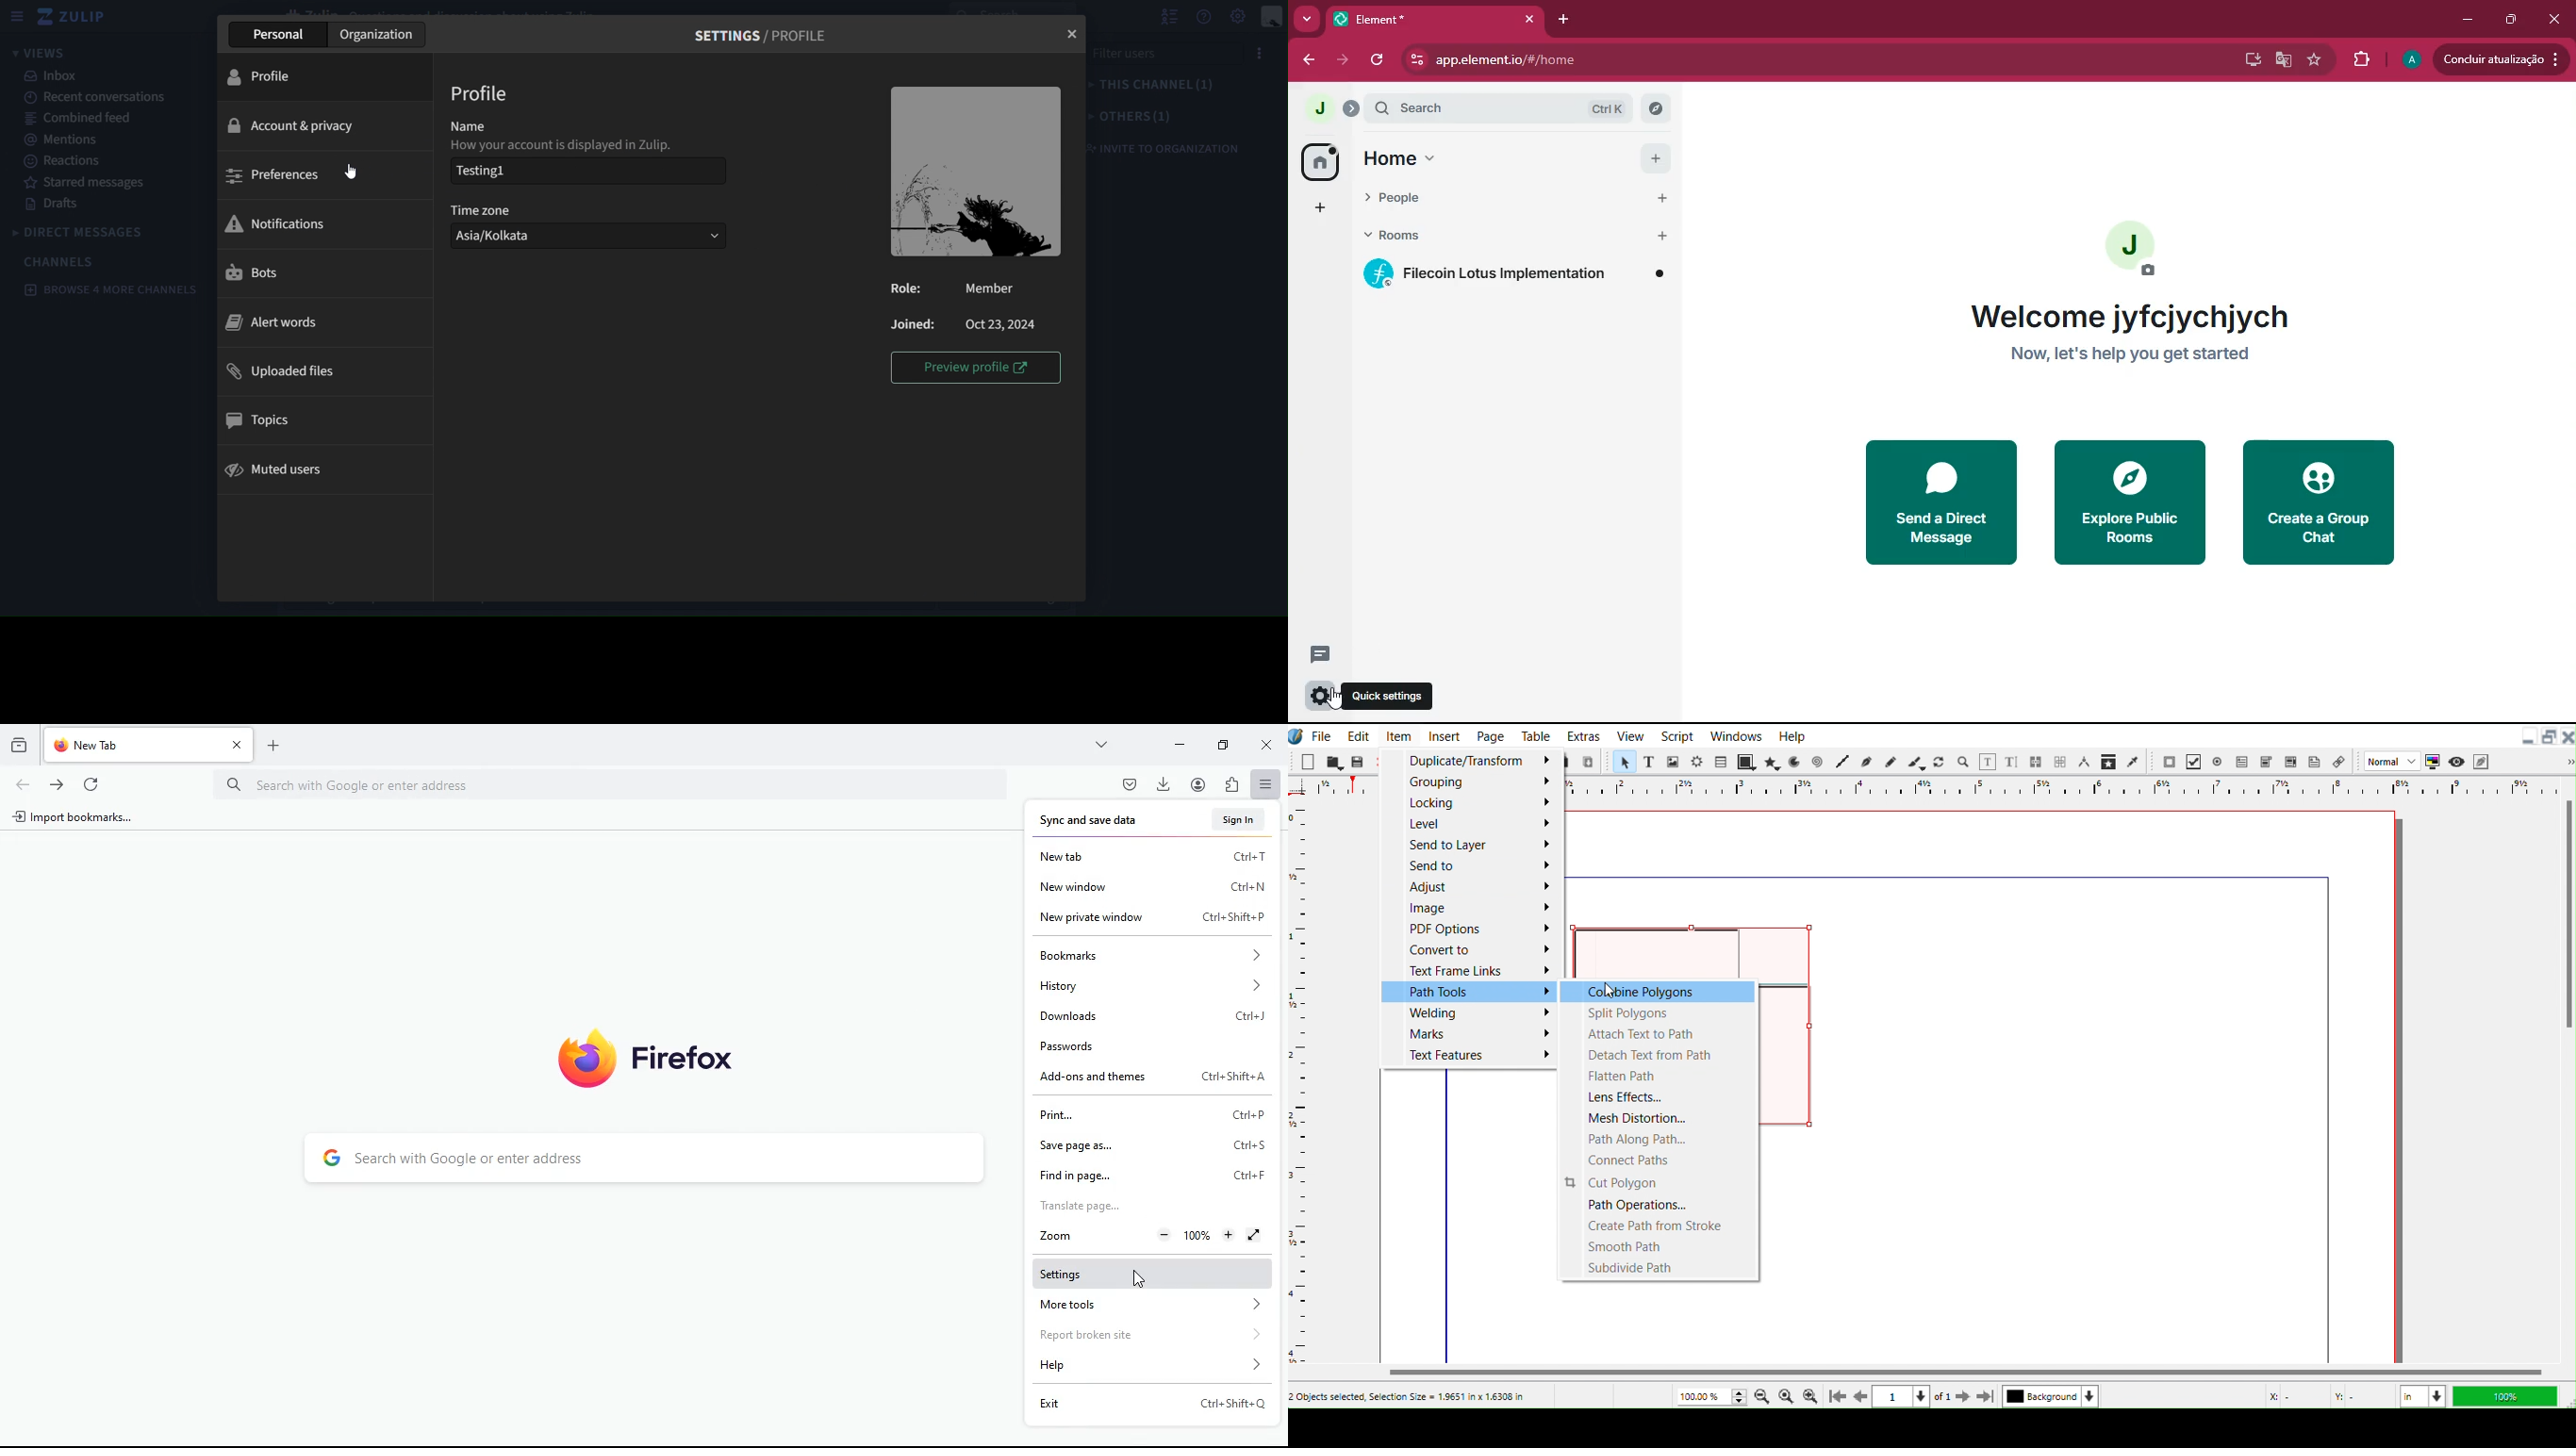 This screenshot has width=2576, height=1456. What do you see at coordinates (1239, 16) in the screenshot?
I see `Settings` at bounding box center [1239, 16].